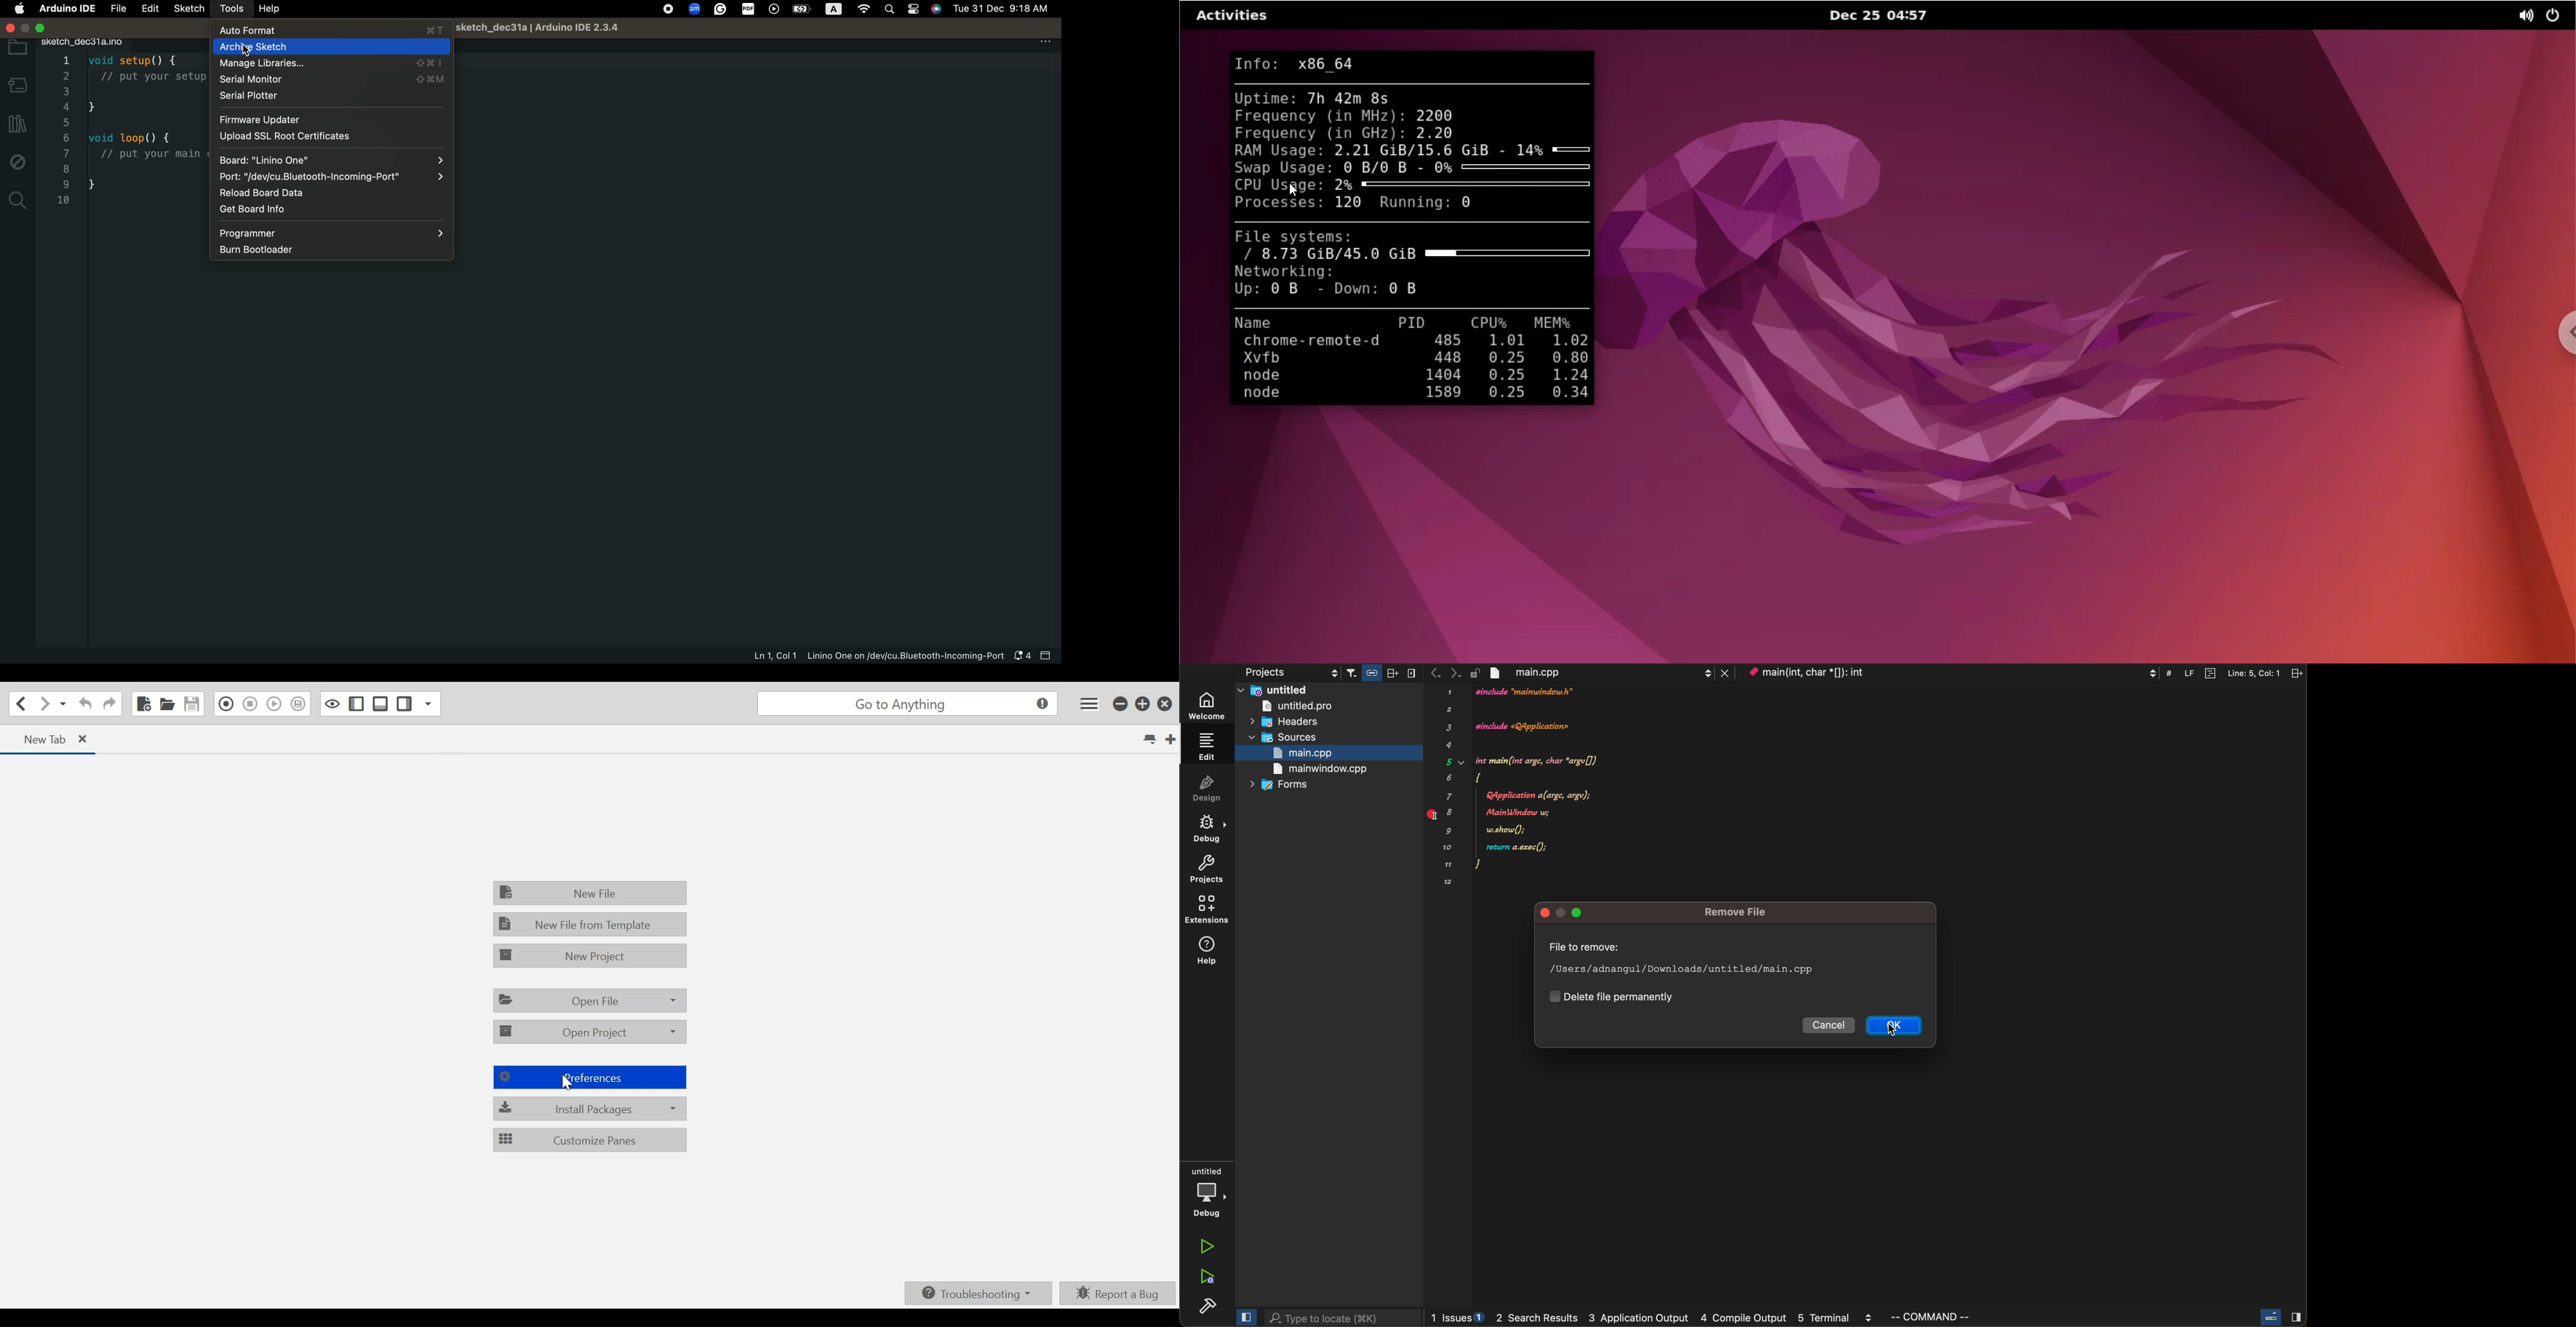  I want to click on file information, so click(876, 656).